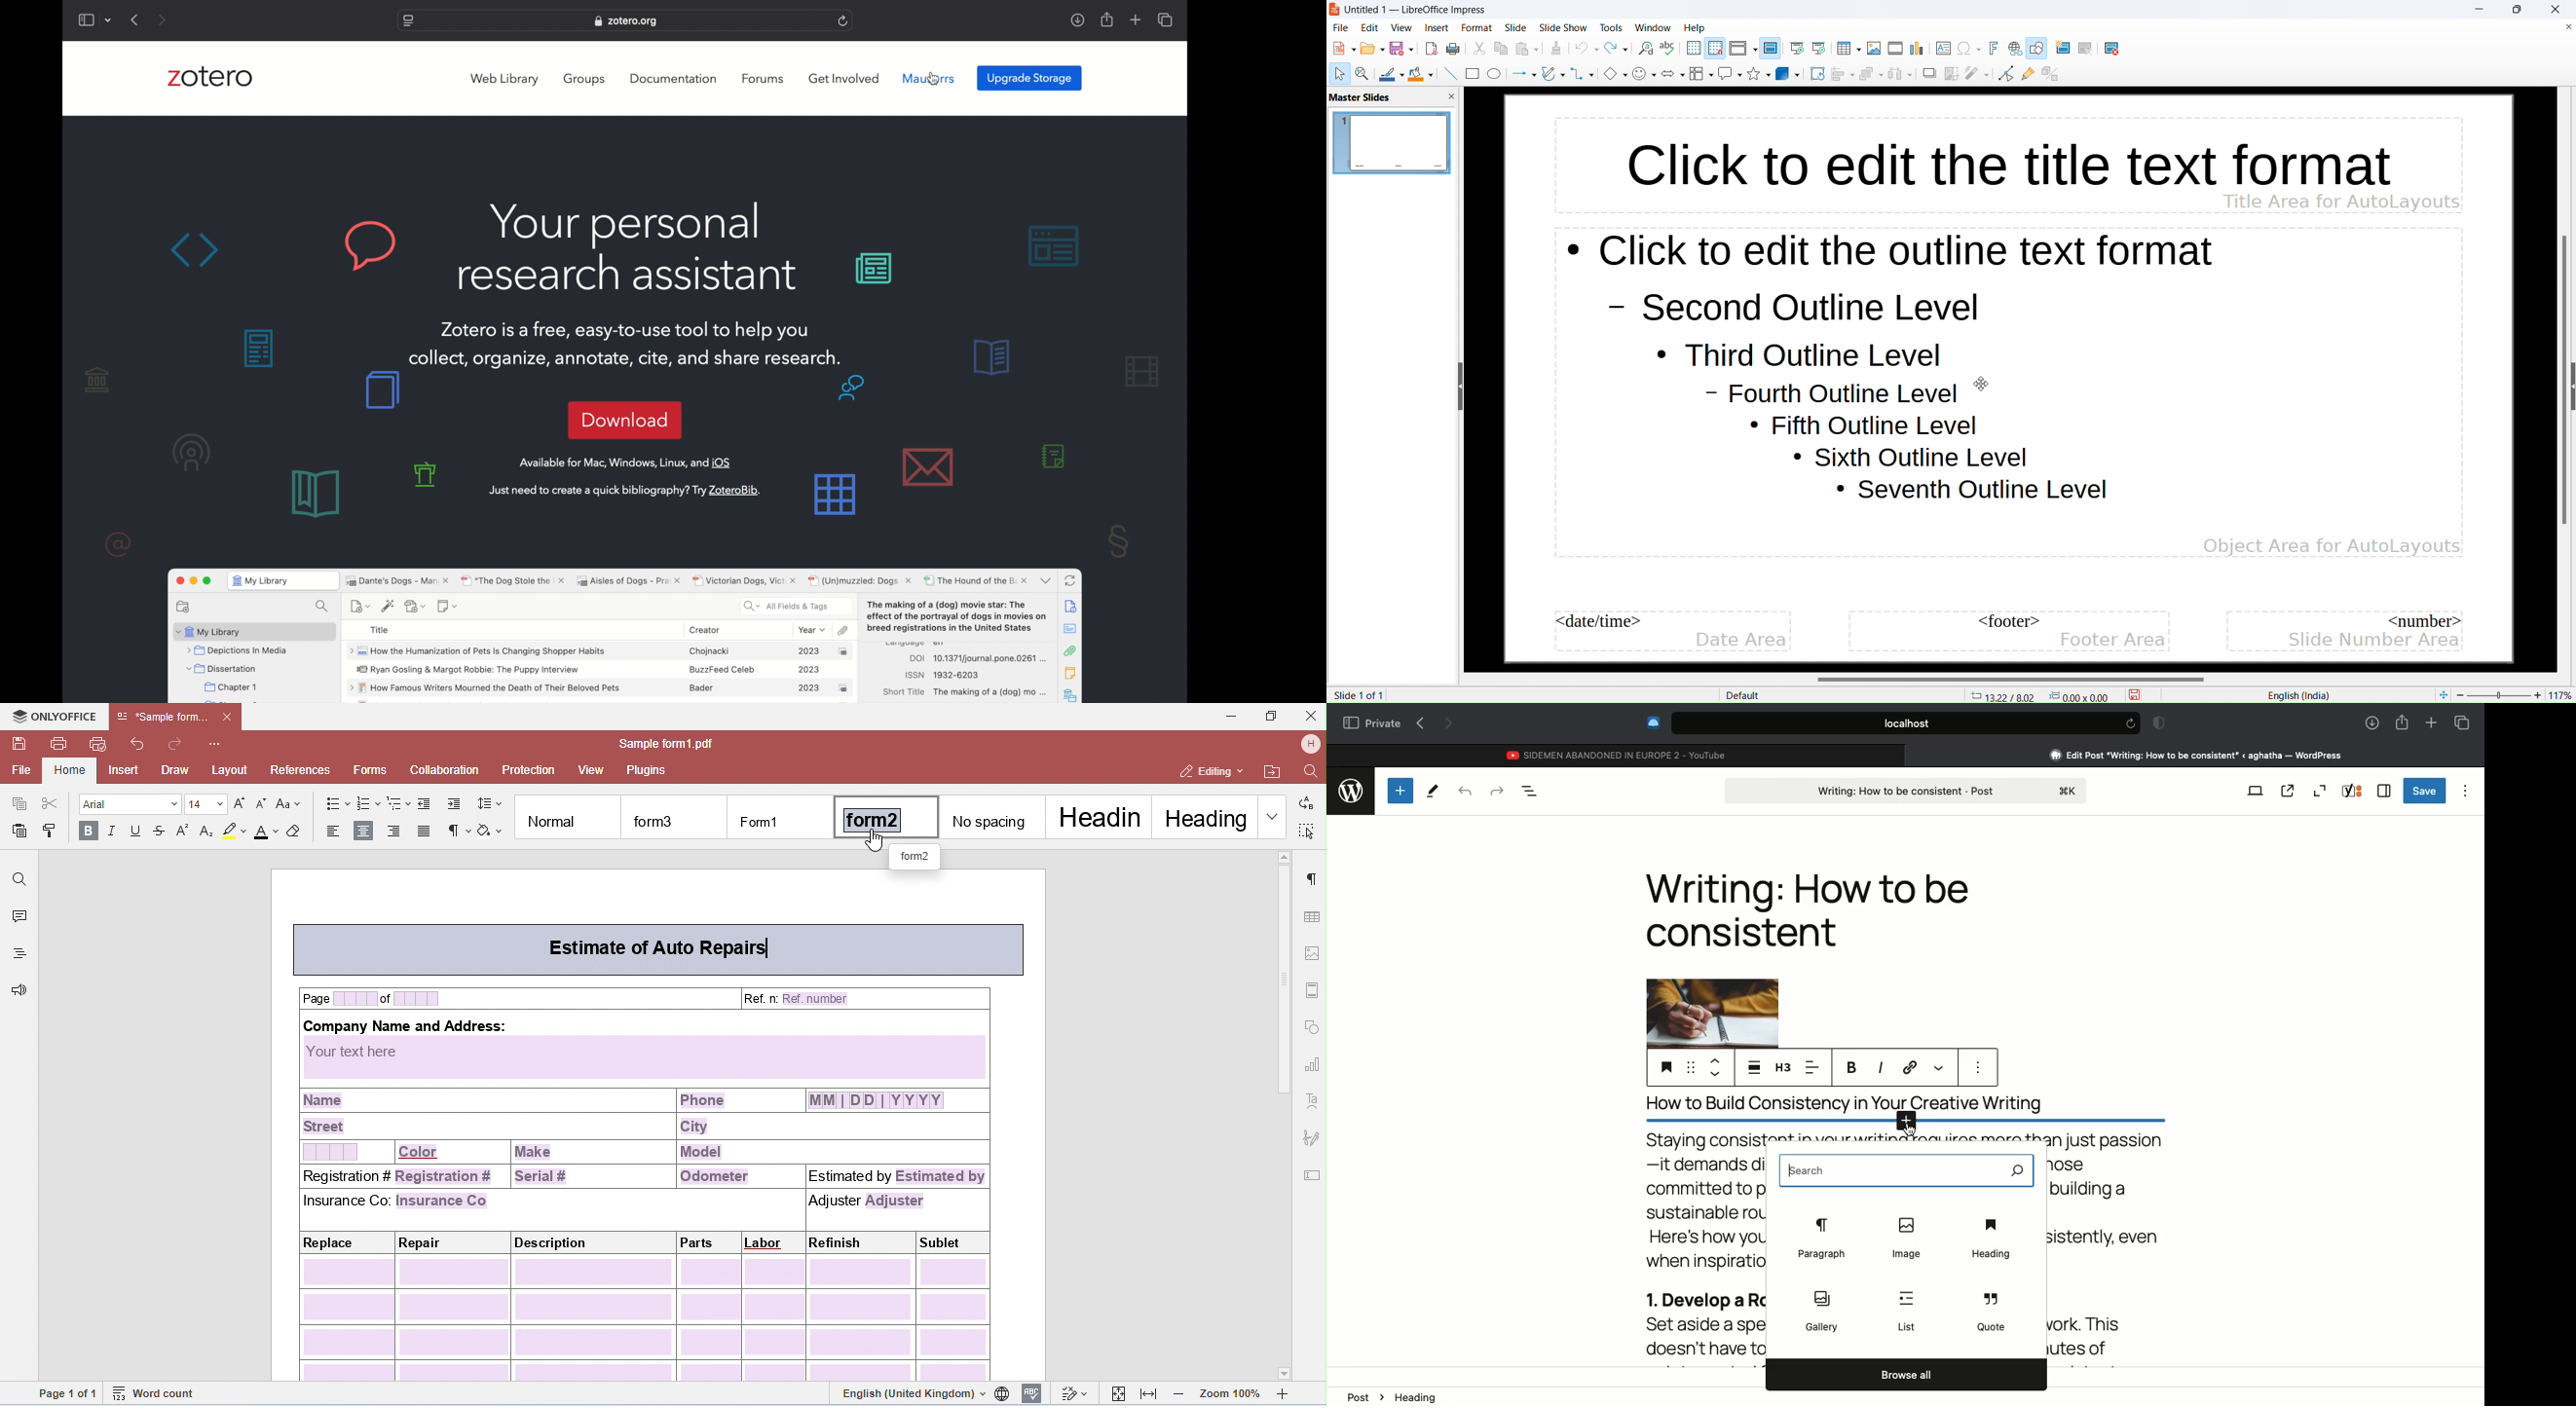 The image size is (2576, 1428). Describe the element at coordinates (1690, 1068) in the screenshot. I see `Drag` at that location.